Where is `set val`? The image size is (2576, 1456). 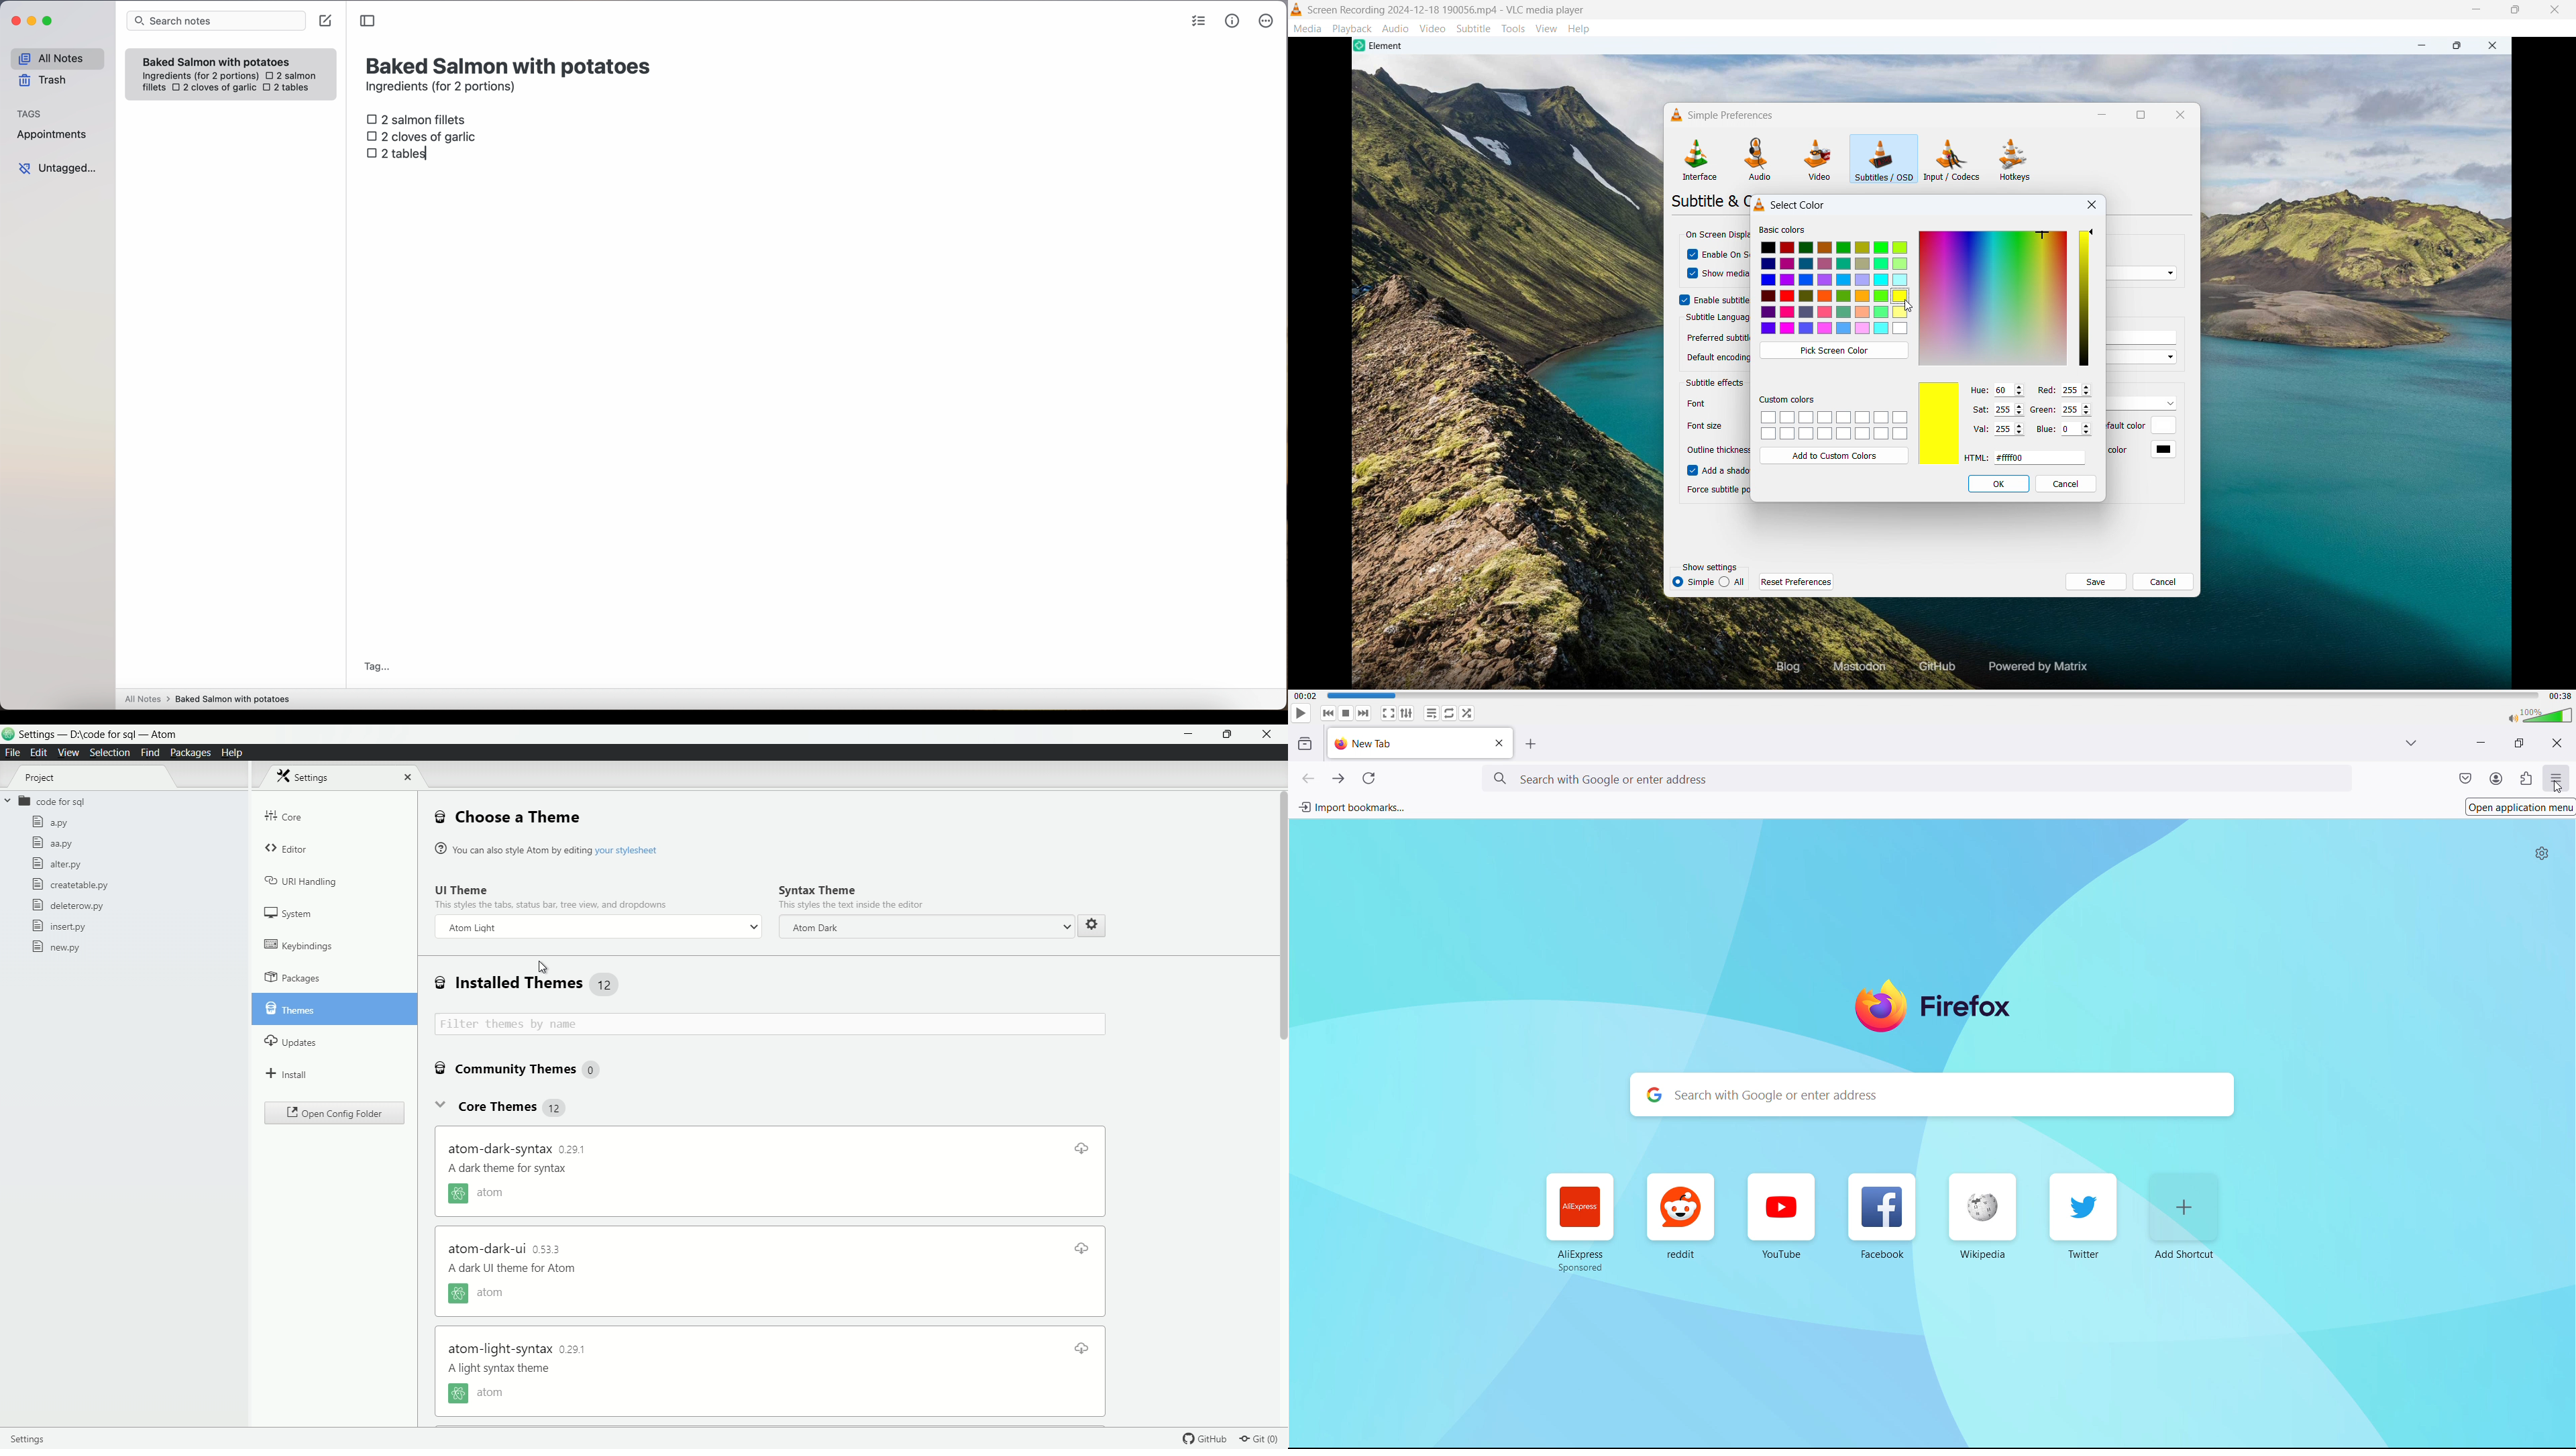
set val is located at coordinates (2009, 429).